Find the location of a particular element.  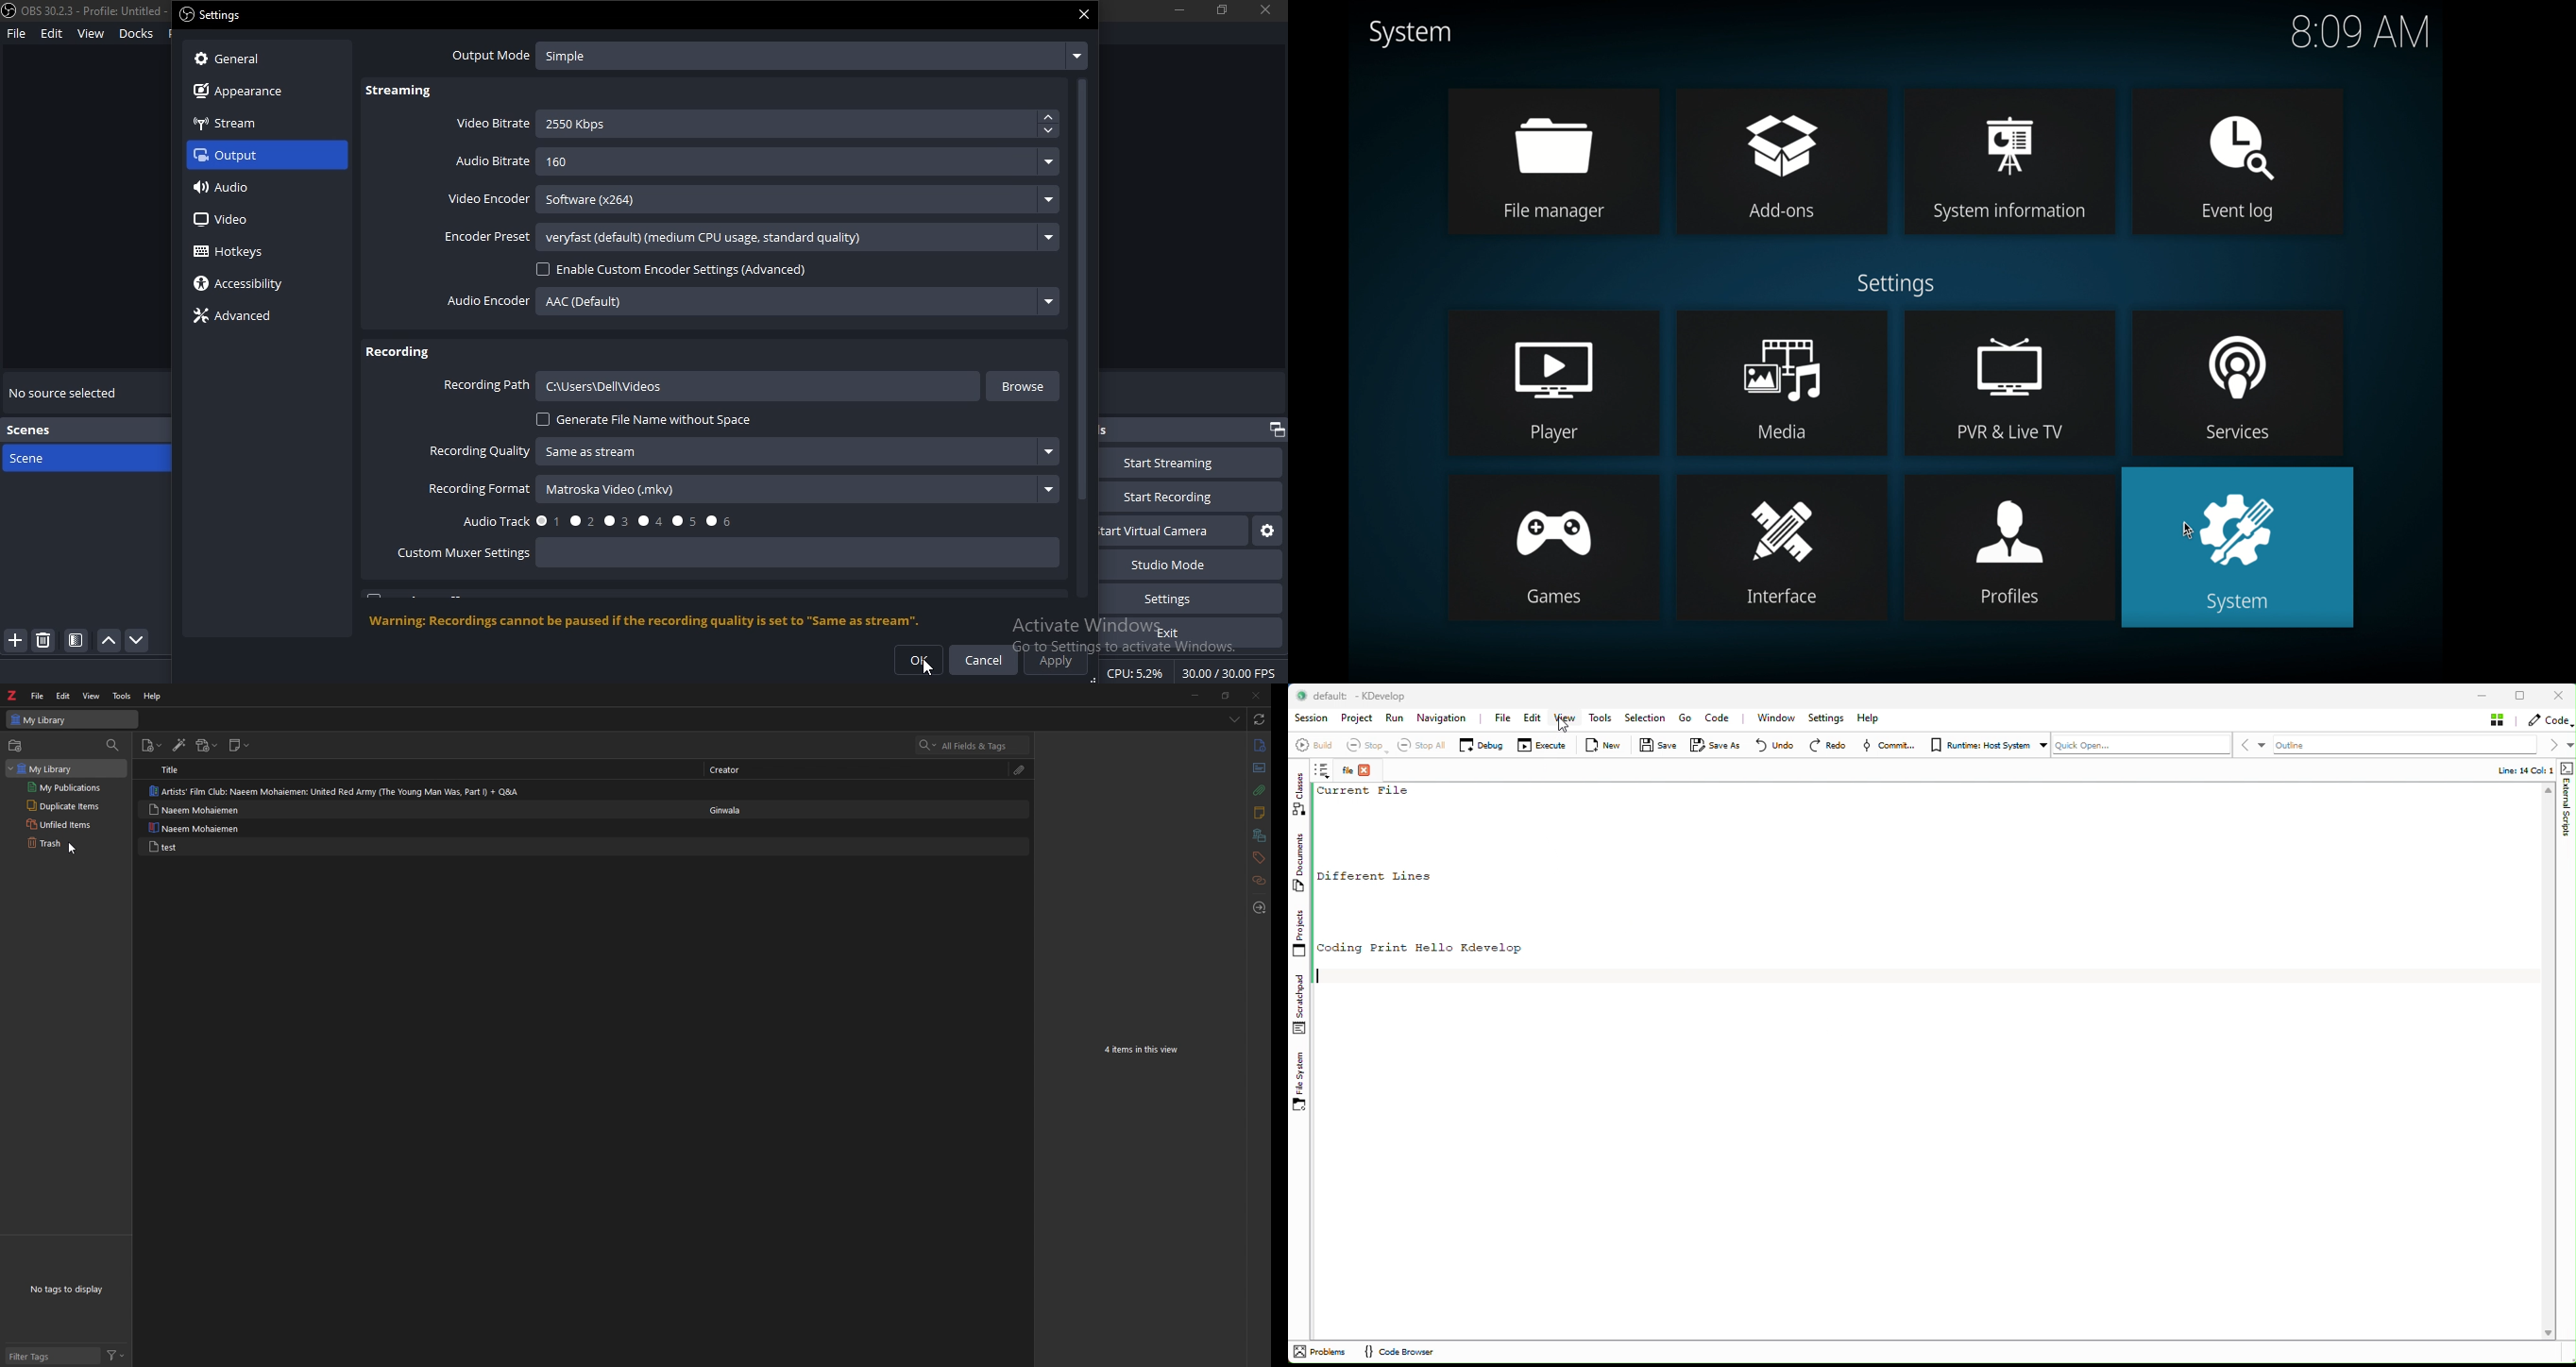

system is located at coordinates (1410, 34).